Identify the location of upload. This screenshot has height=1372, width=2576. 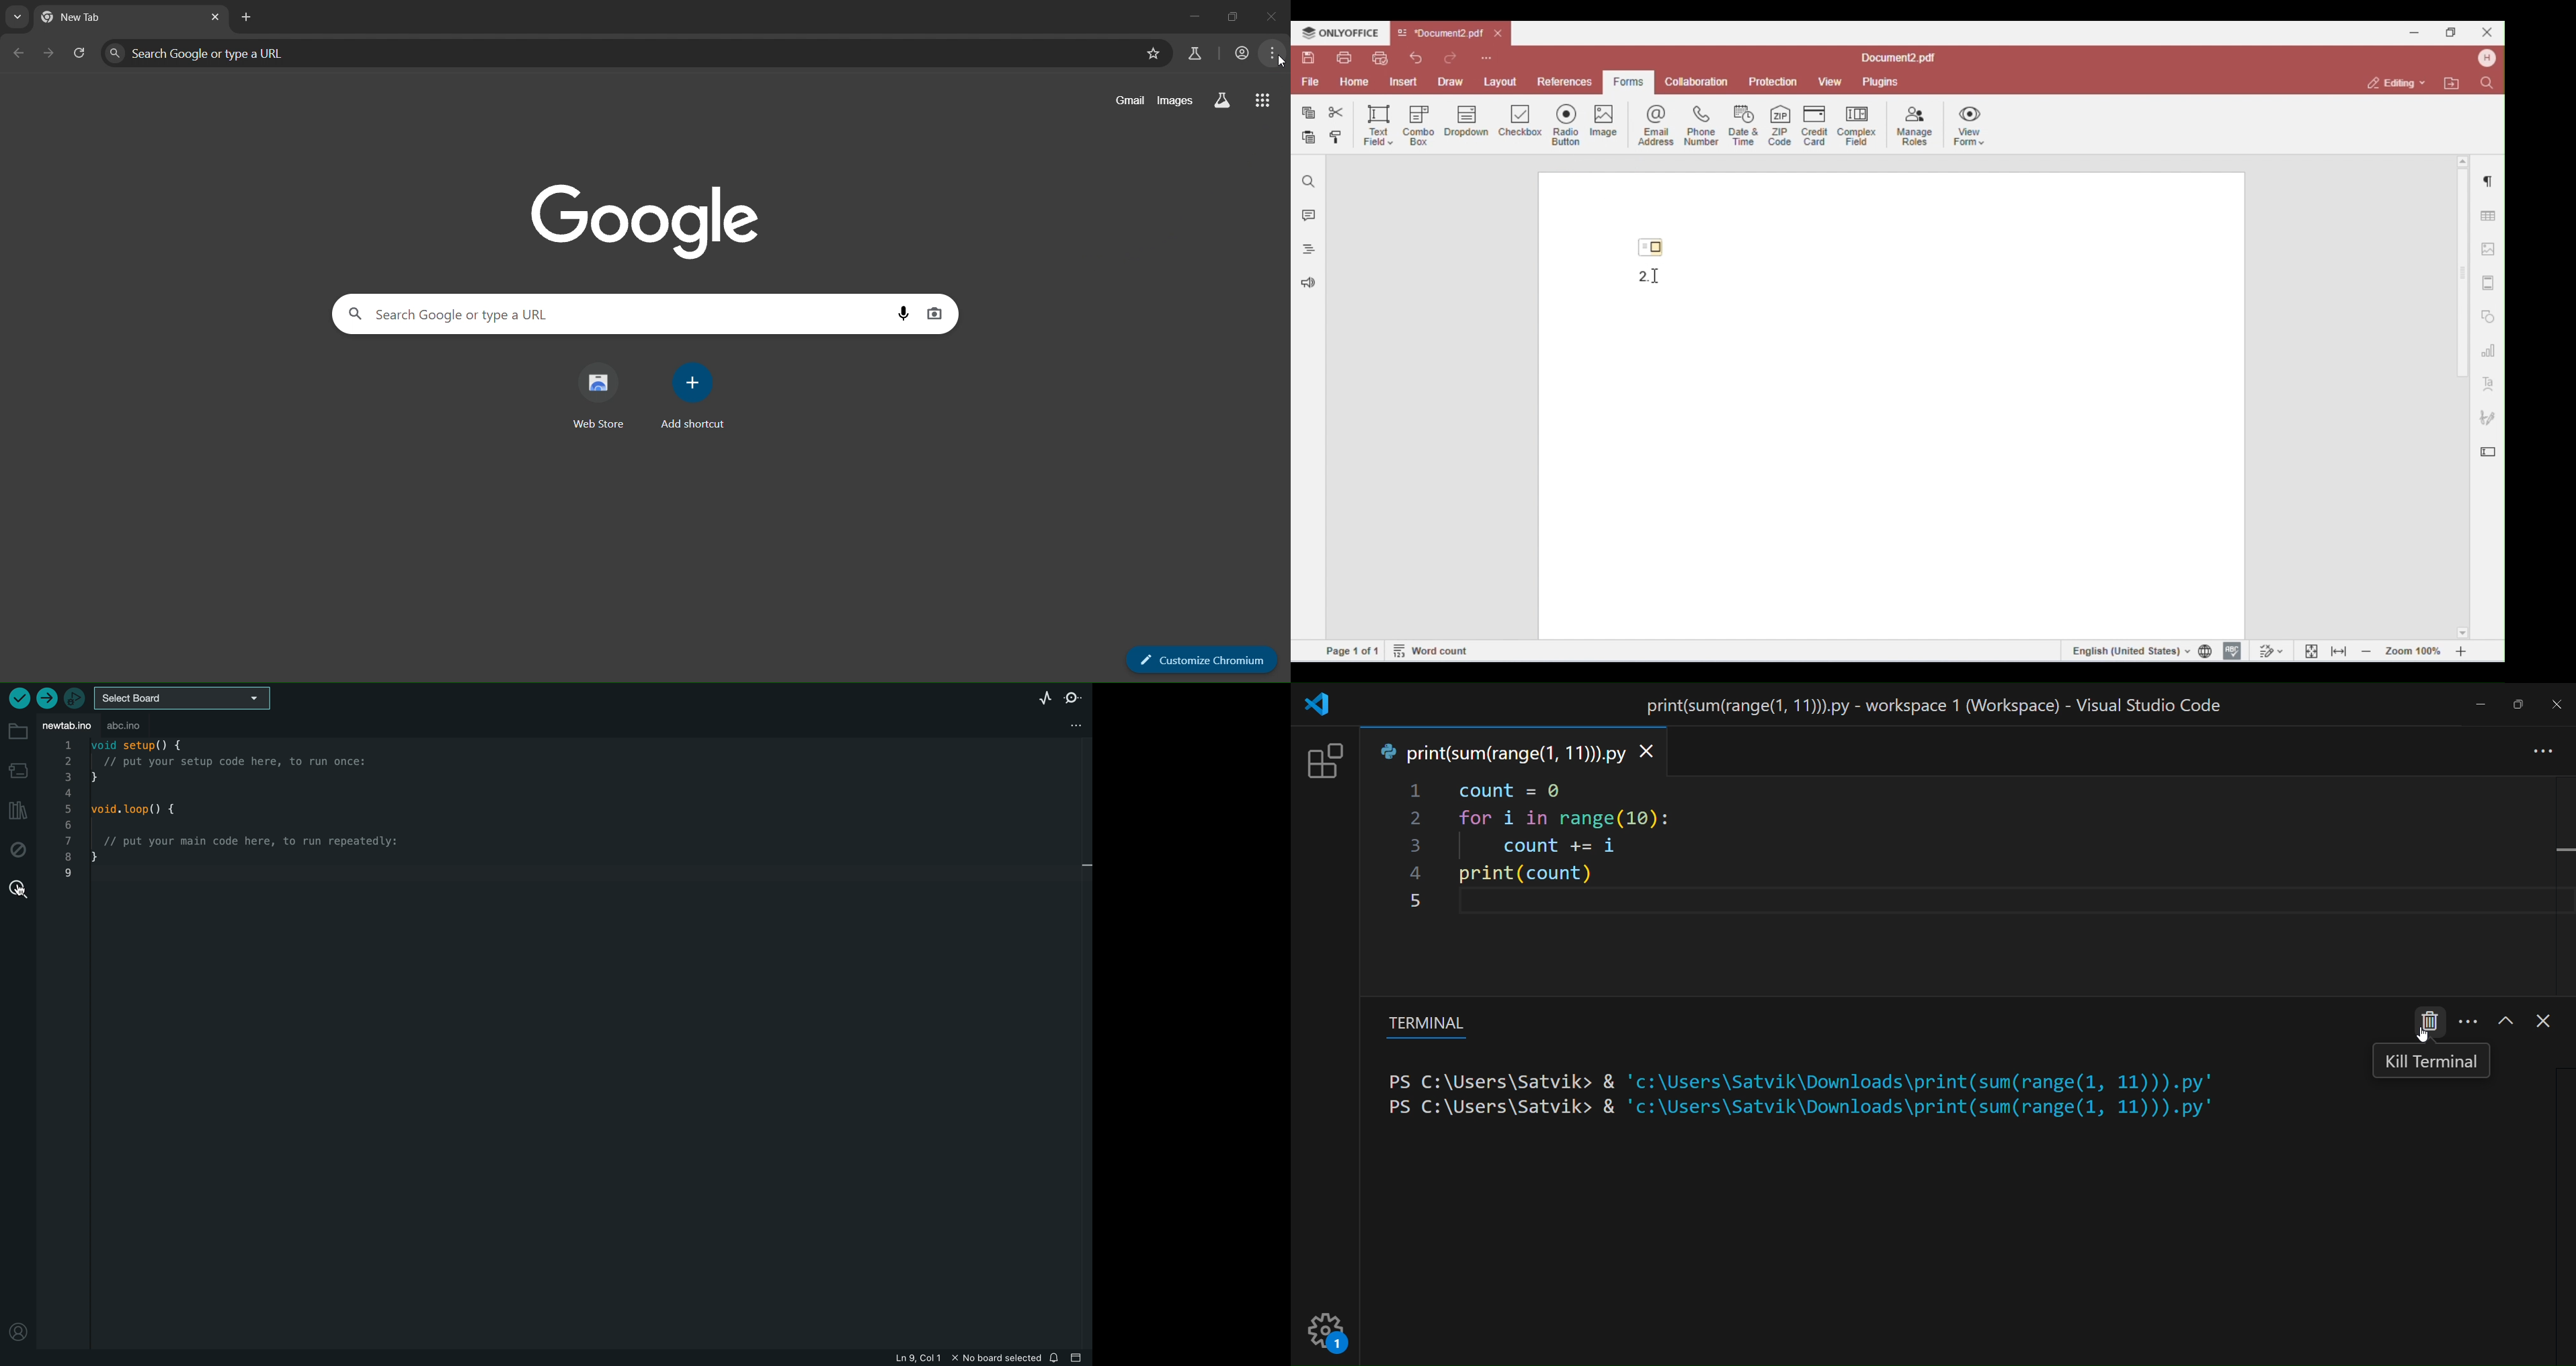
(46, 699).